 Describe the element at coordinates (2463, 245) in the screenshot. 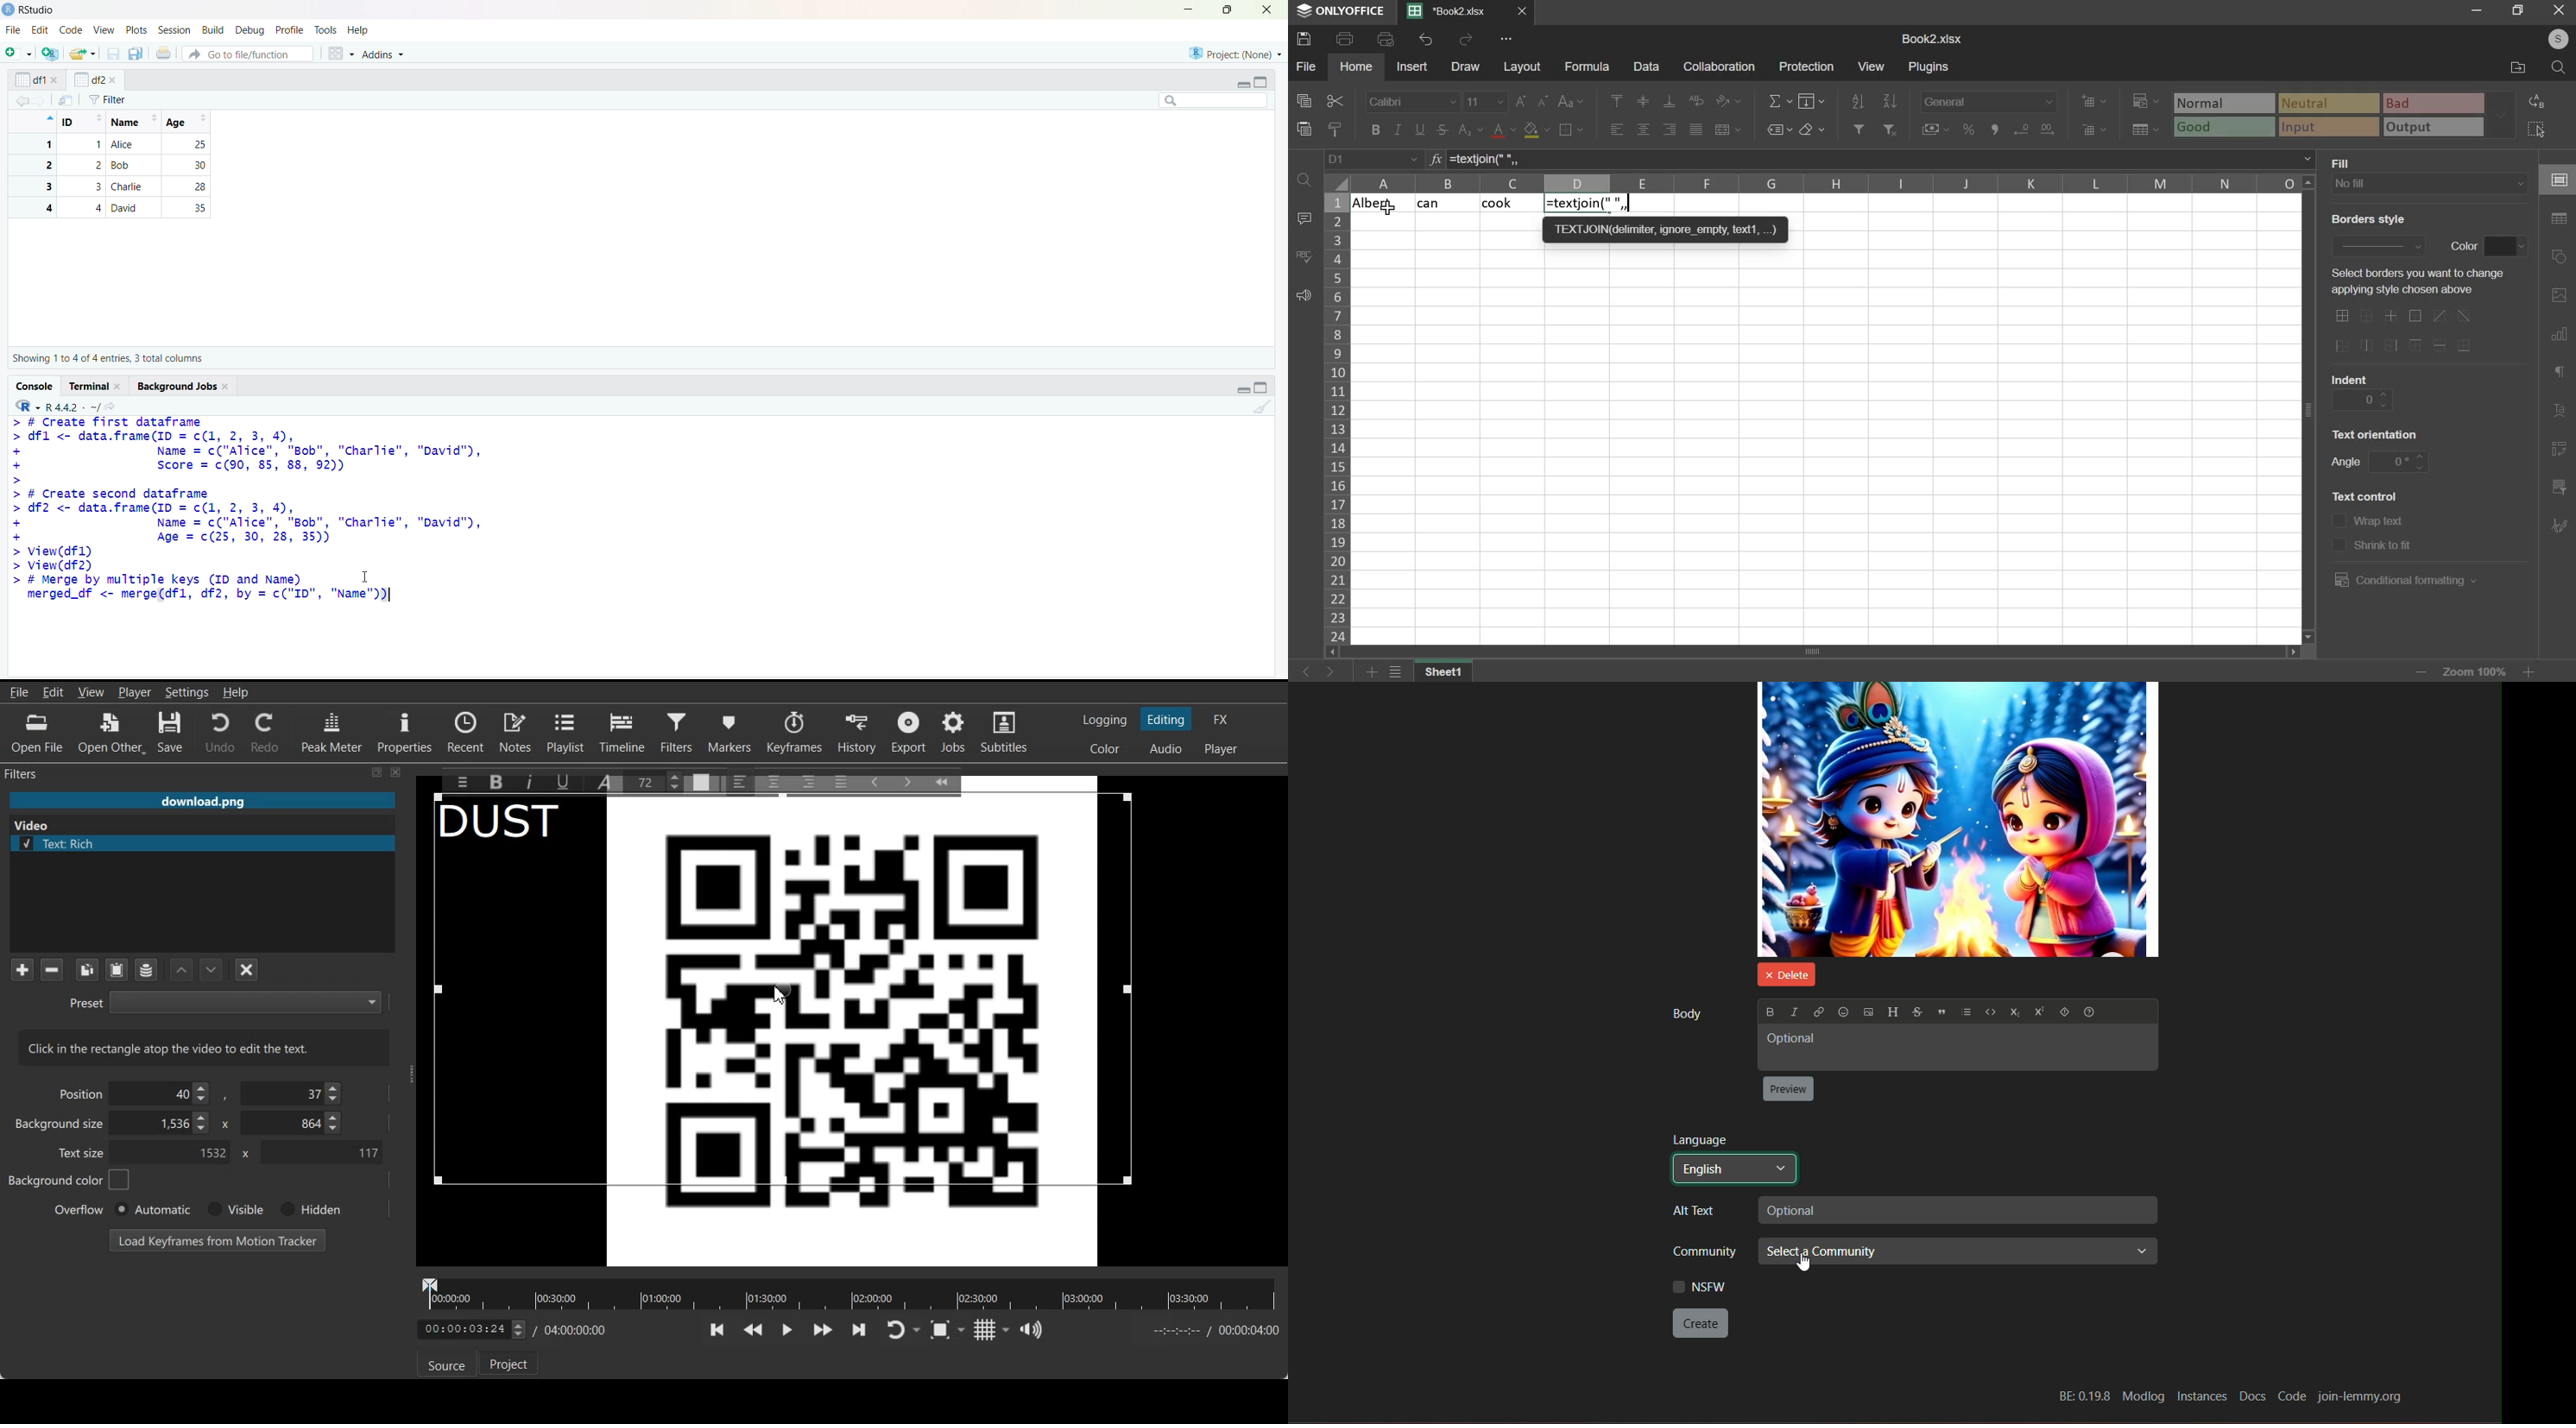

I see `text` at that location.